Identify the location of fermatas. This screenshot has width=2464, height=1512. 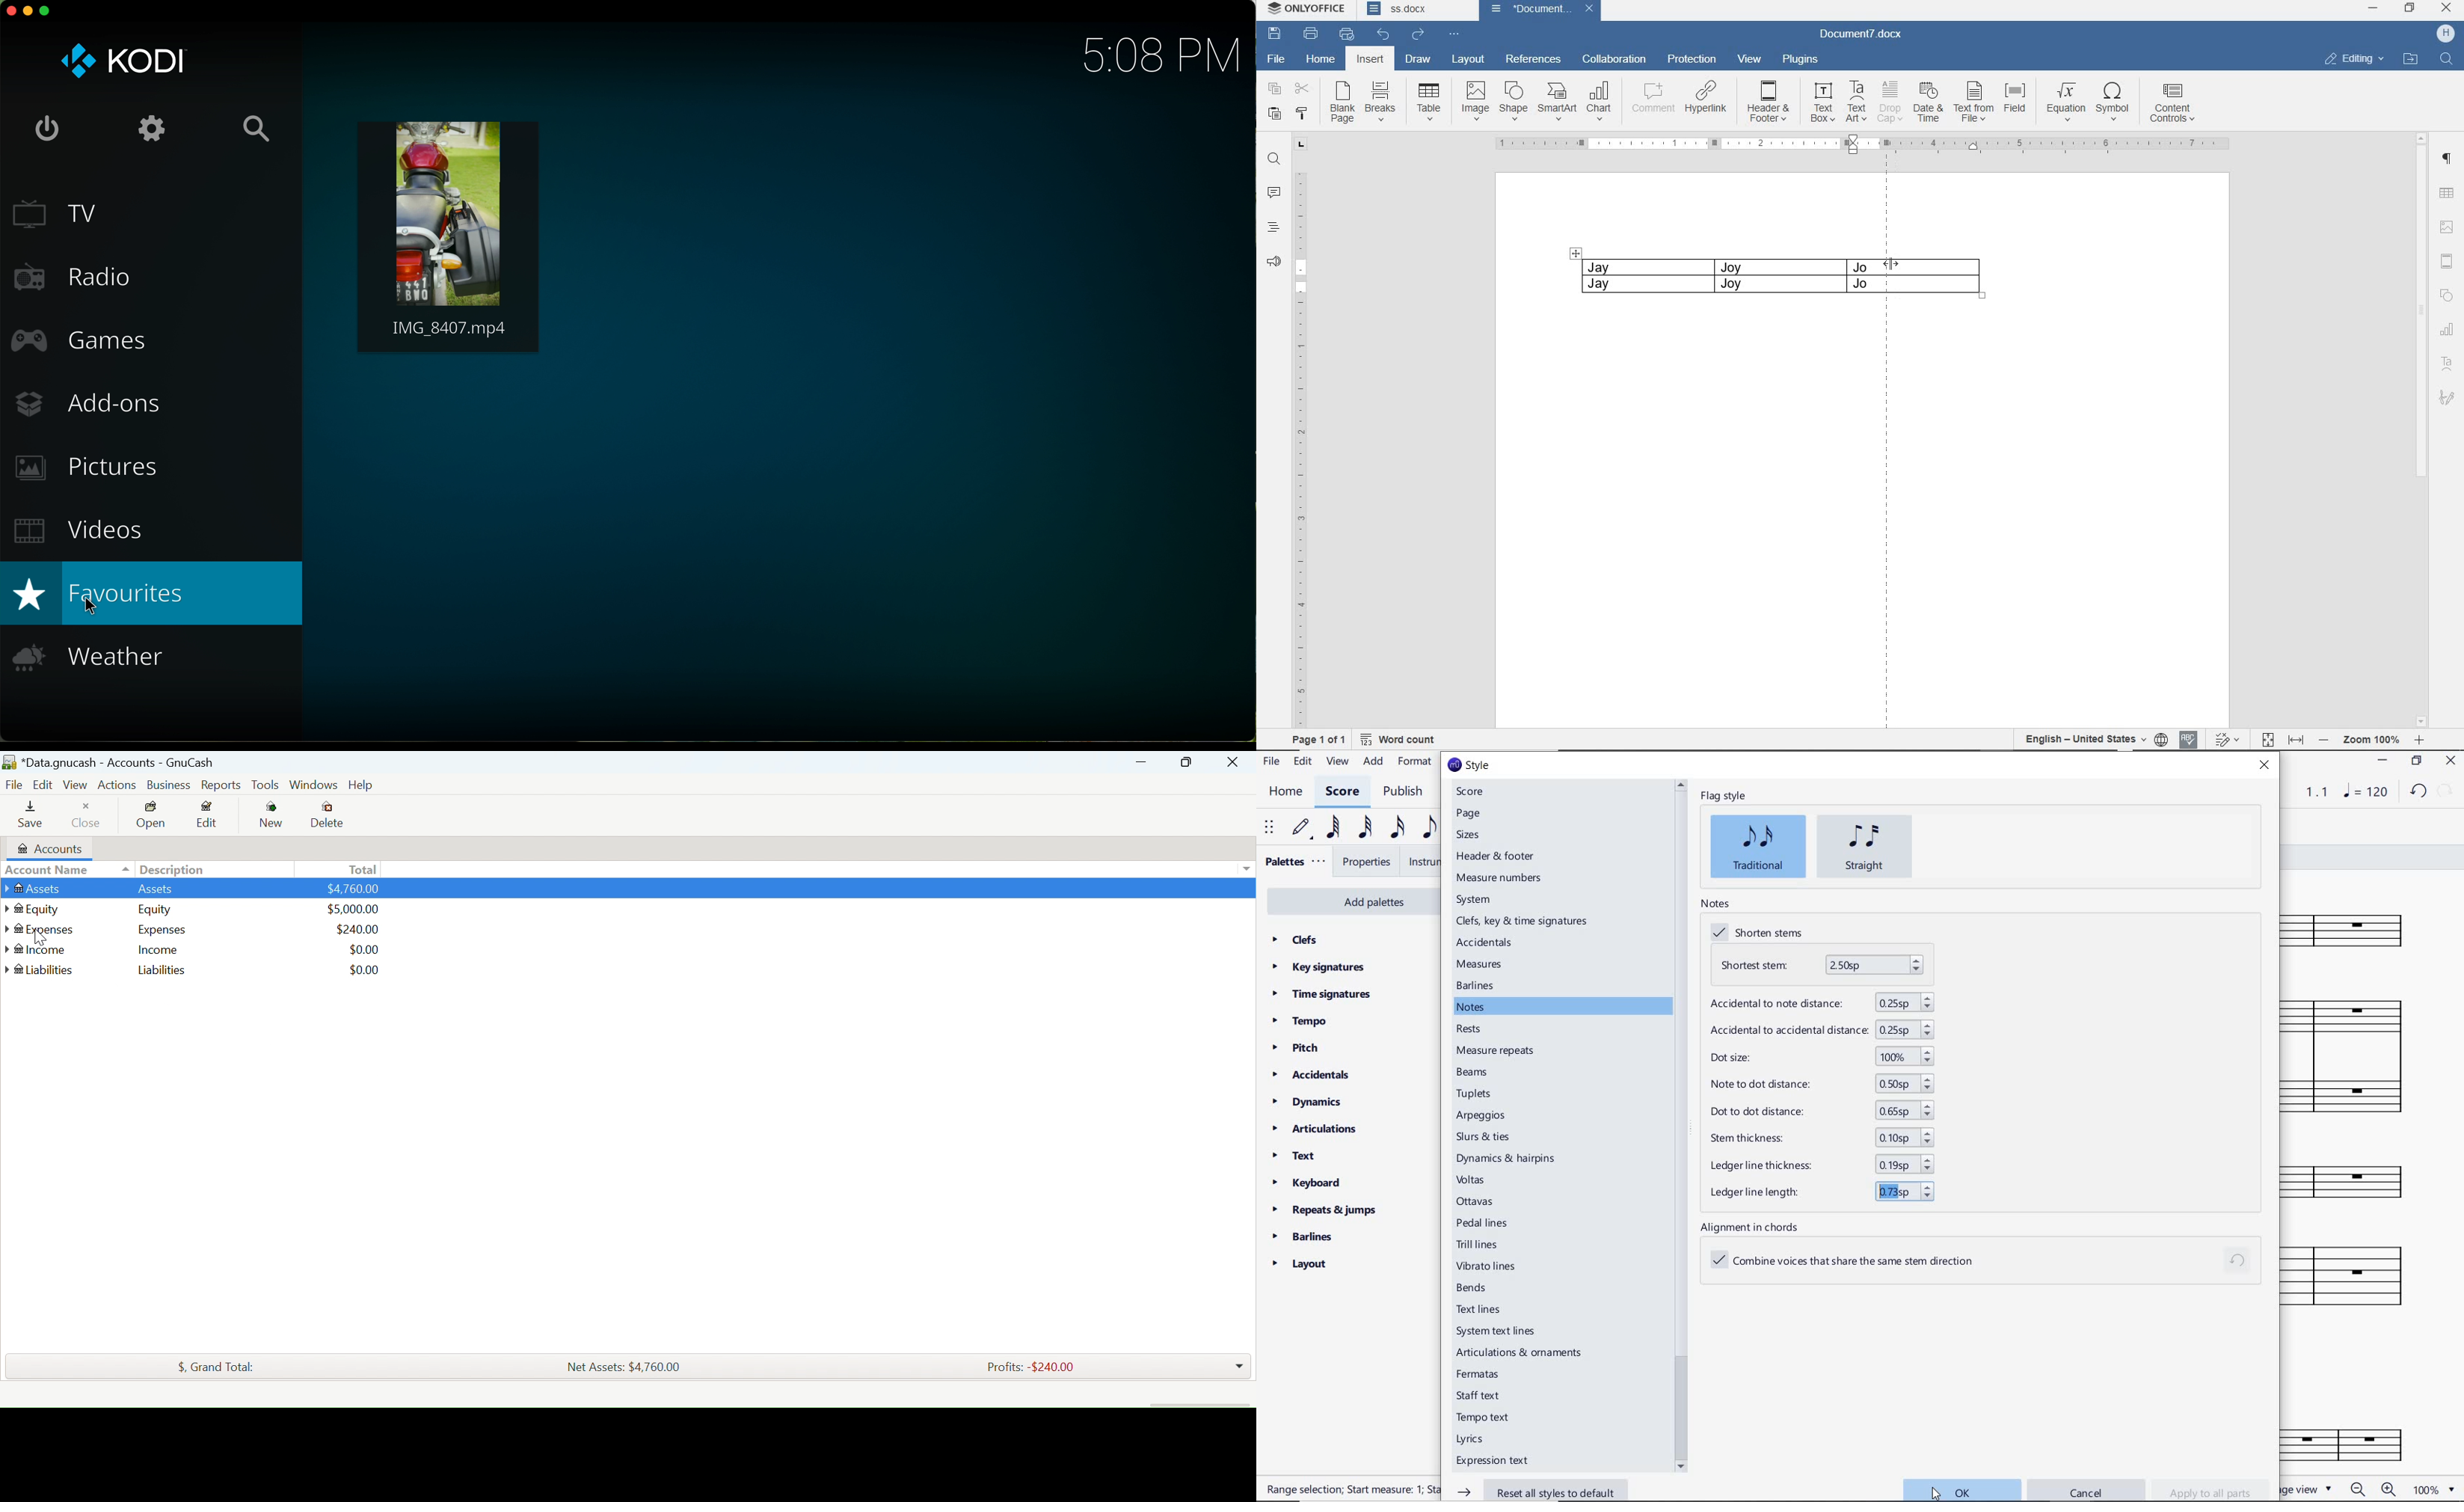
(1477, 1372).